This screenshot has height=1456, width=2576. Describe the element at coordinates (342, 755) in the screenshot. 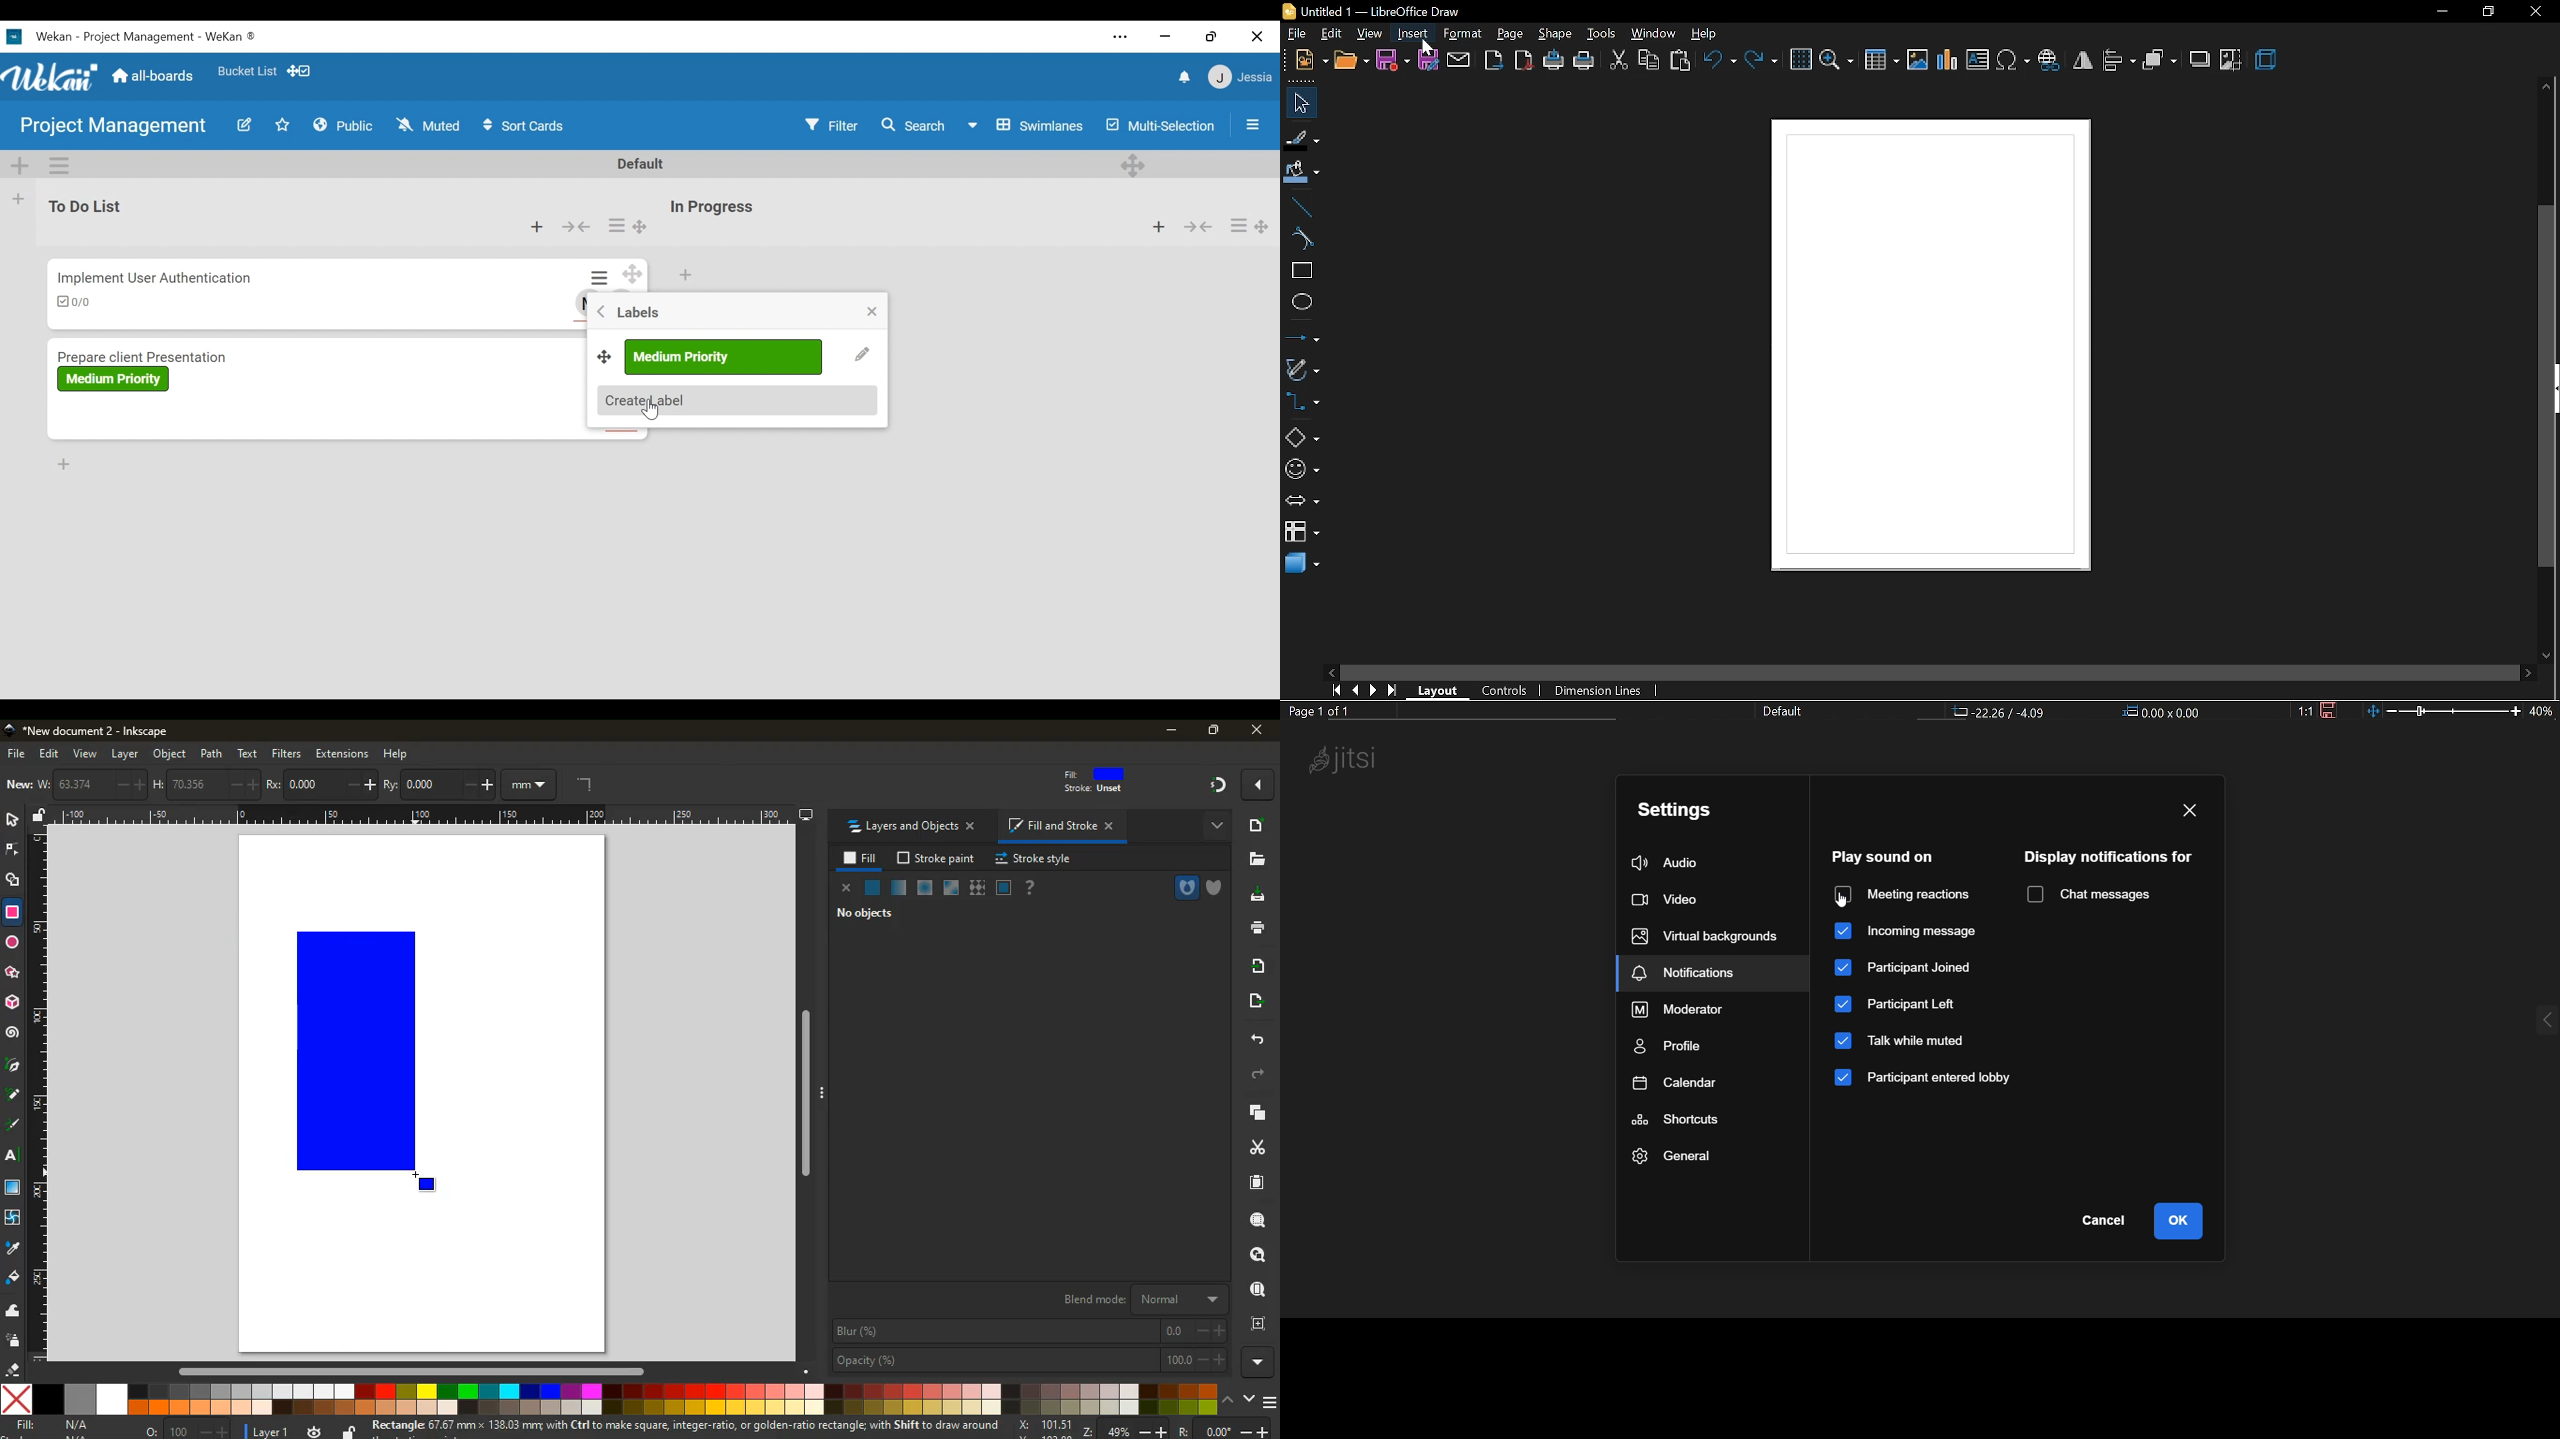

I see `extensions` at that location.